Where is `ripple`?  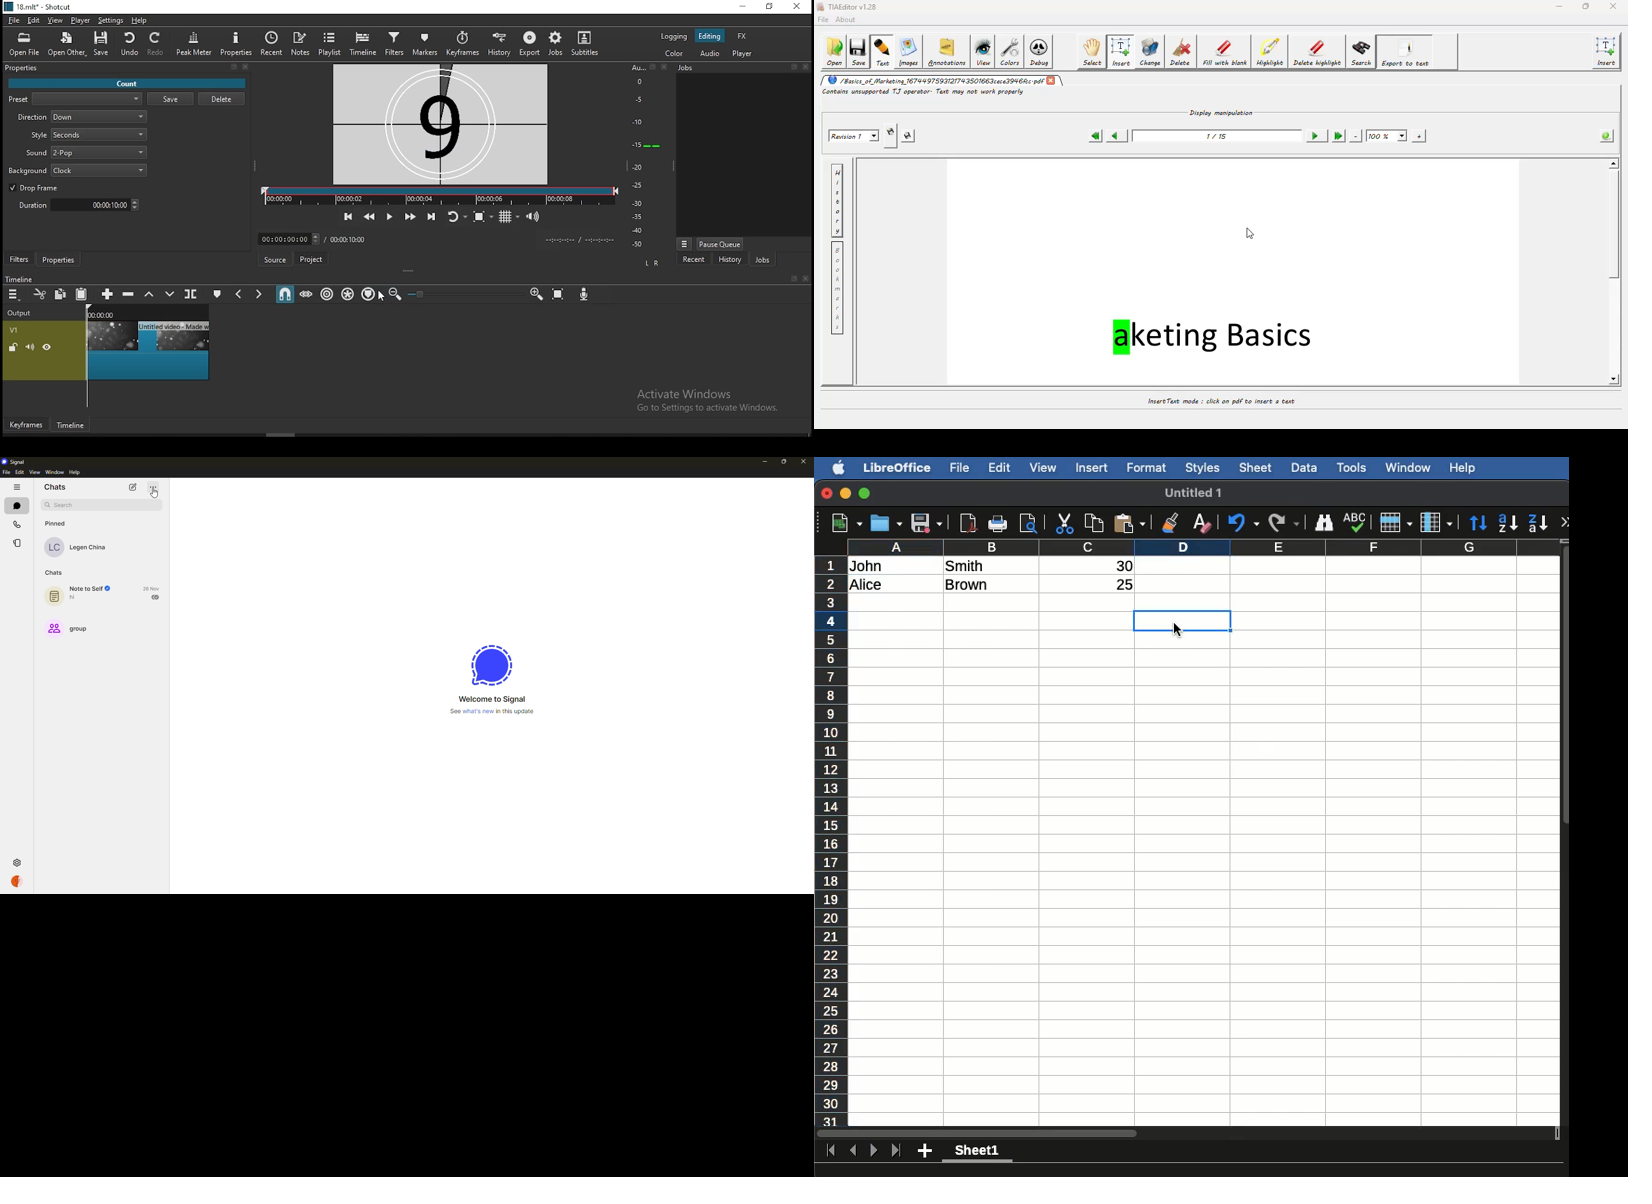
ripple is located at coordinates (325, 294).